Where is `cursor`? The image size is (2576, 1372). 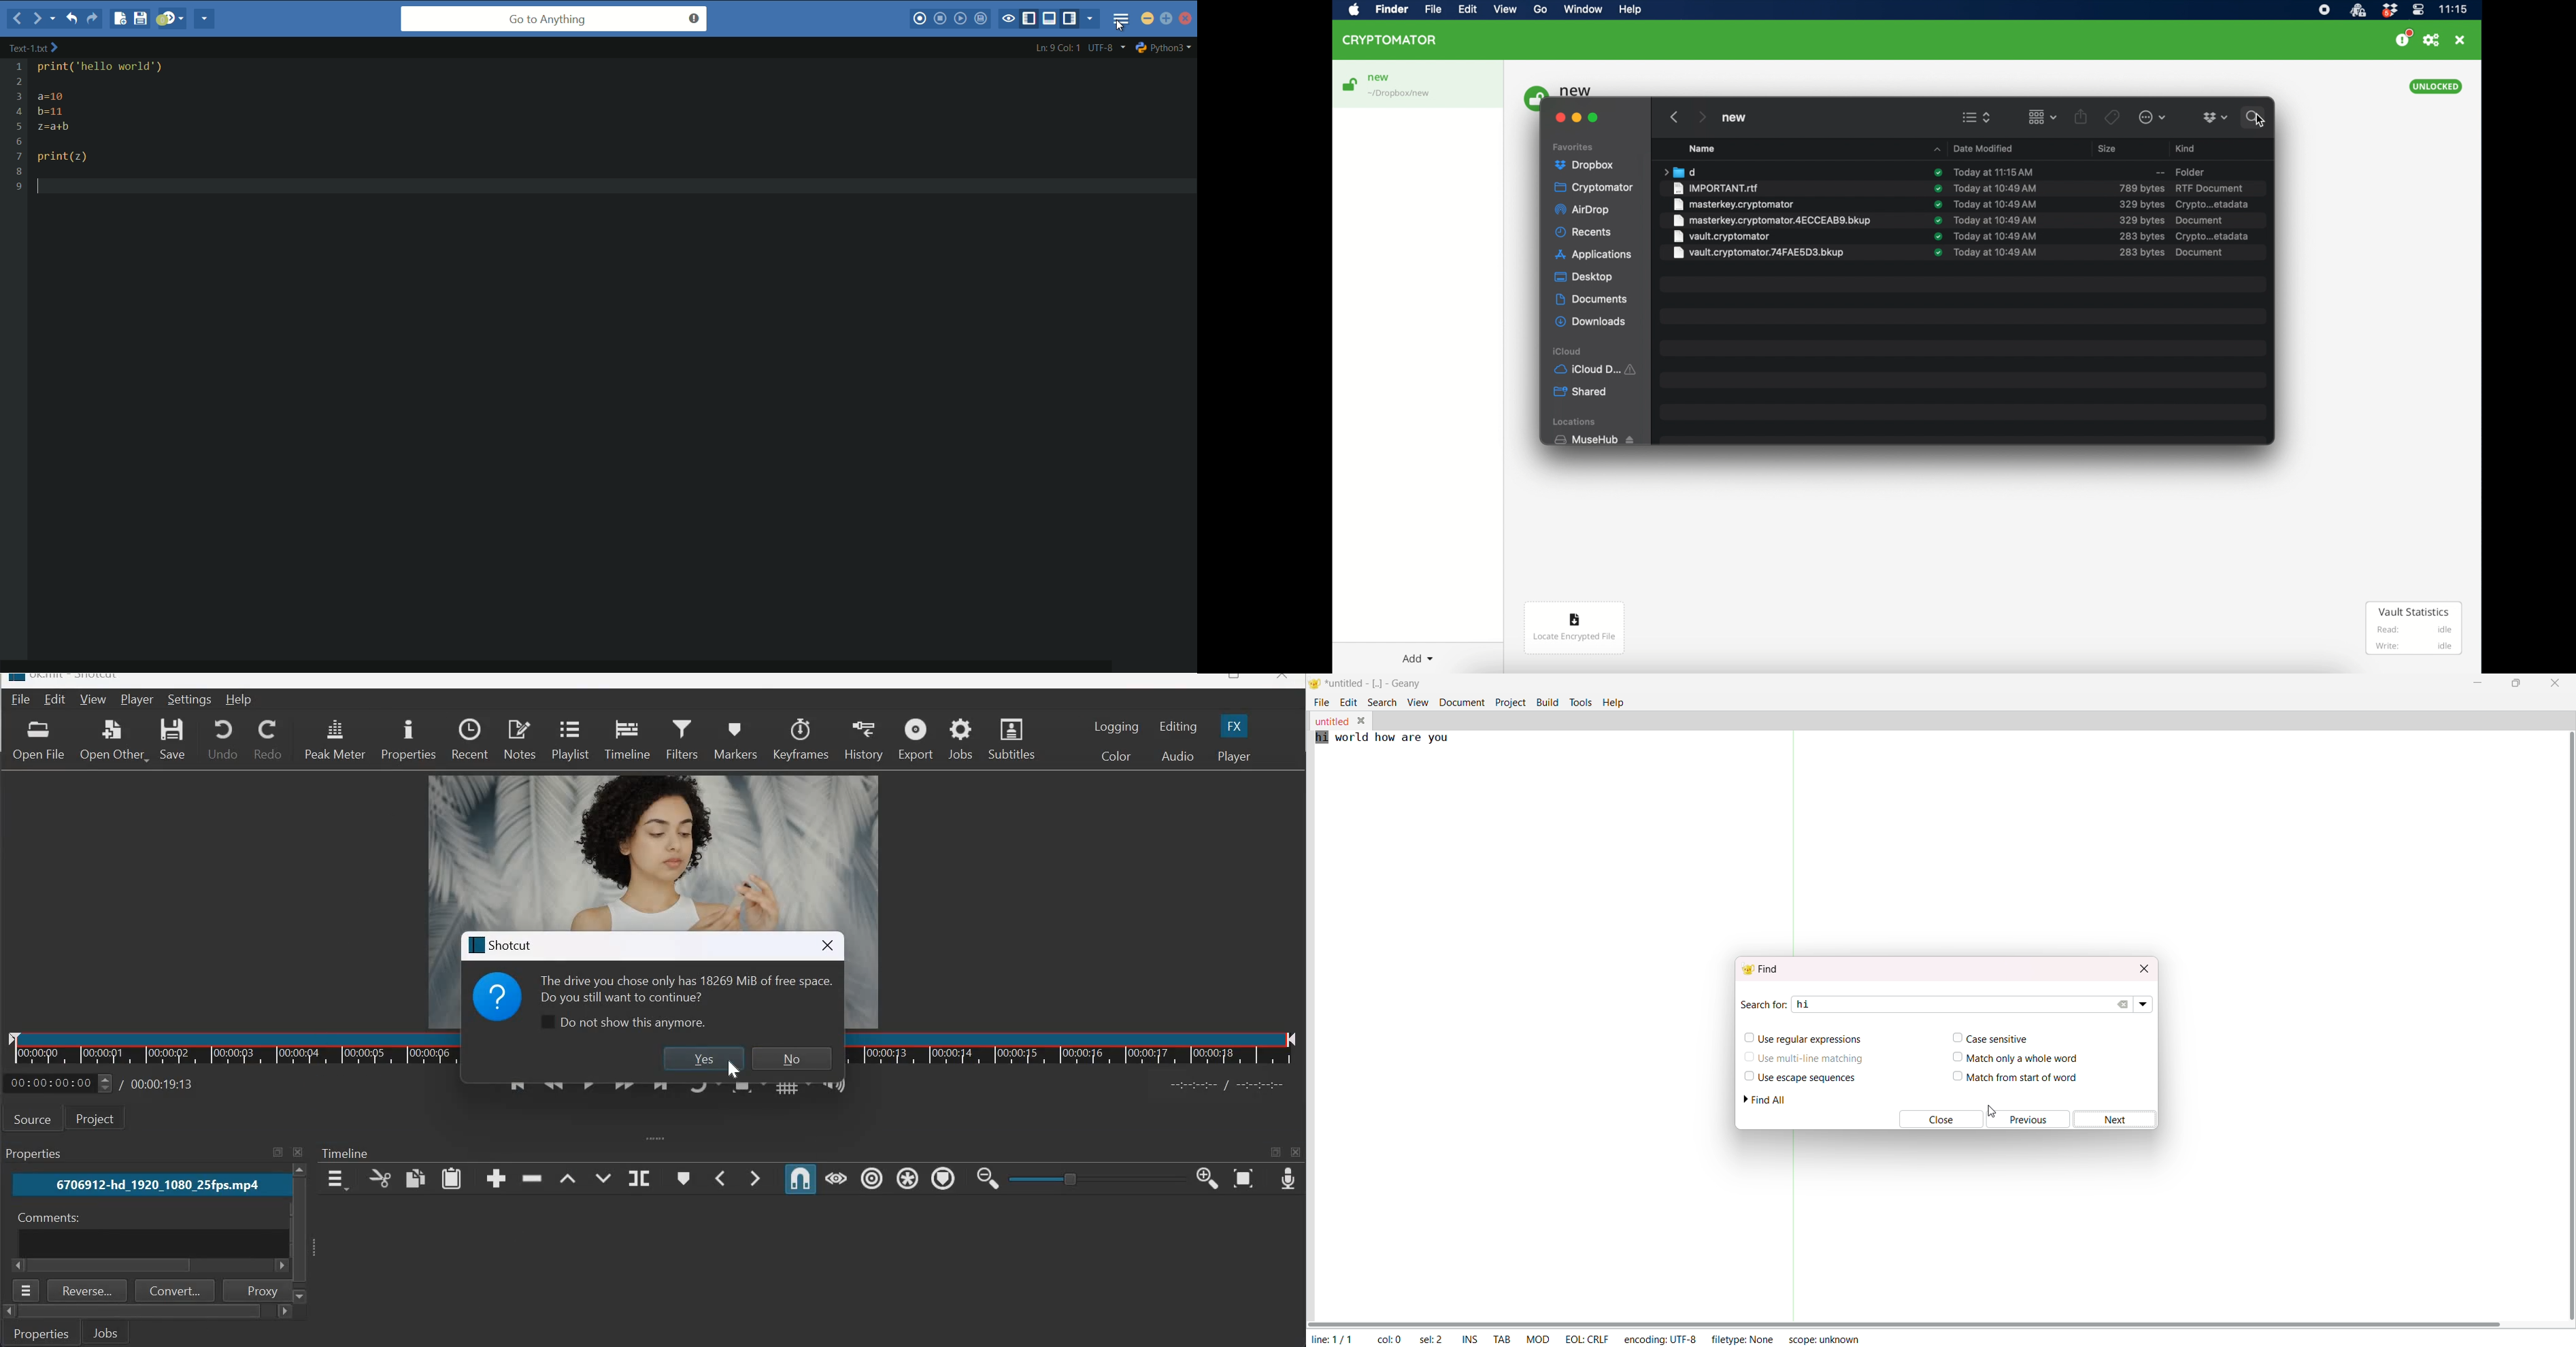
cursor is located at coordinates (2259, 121).